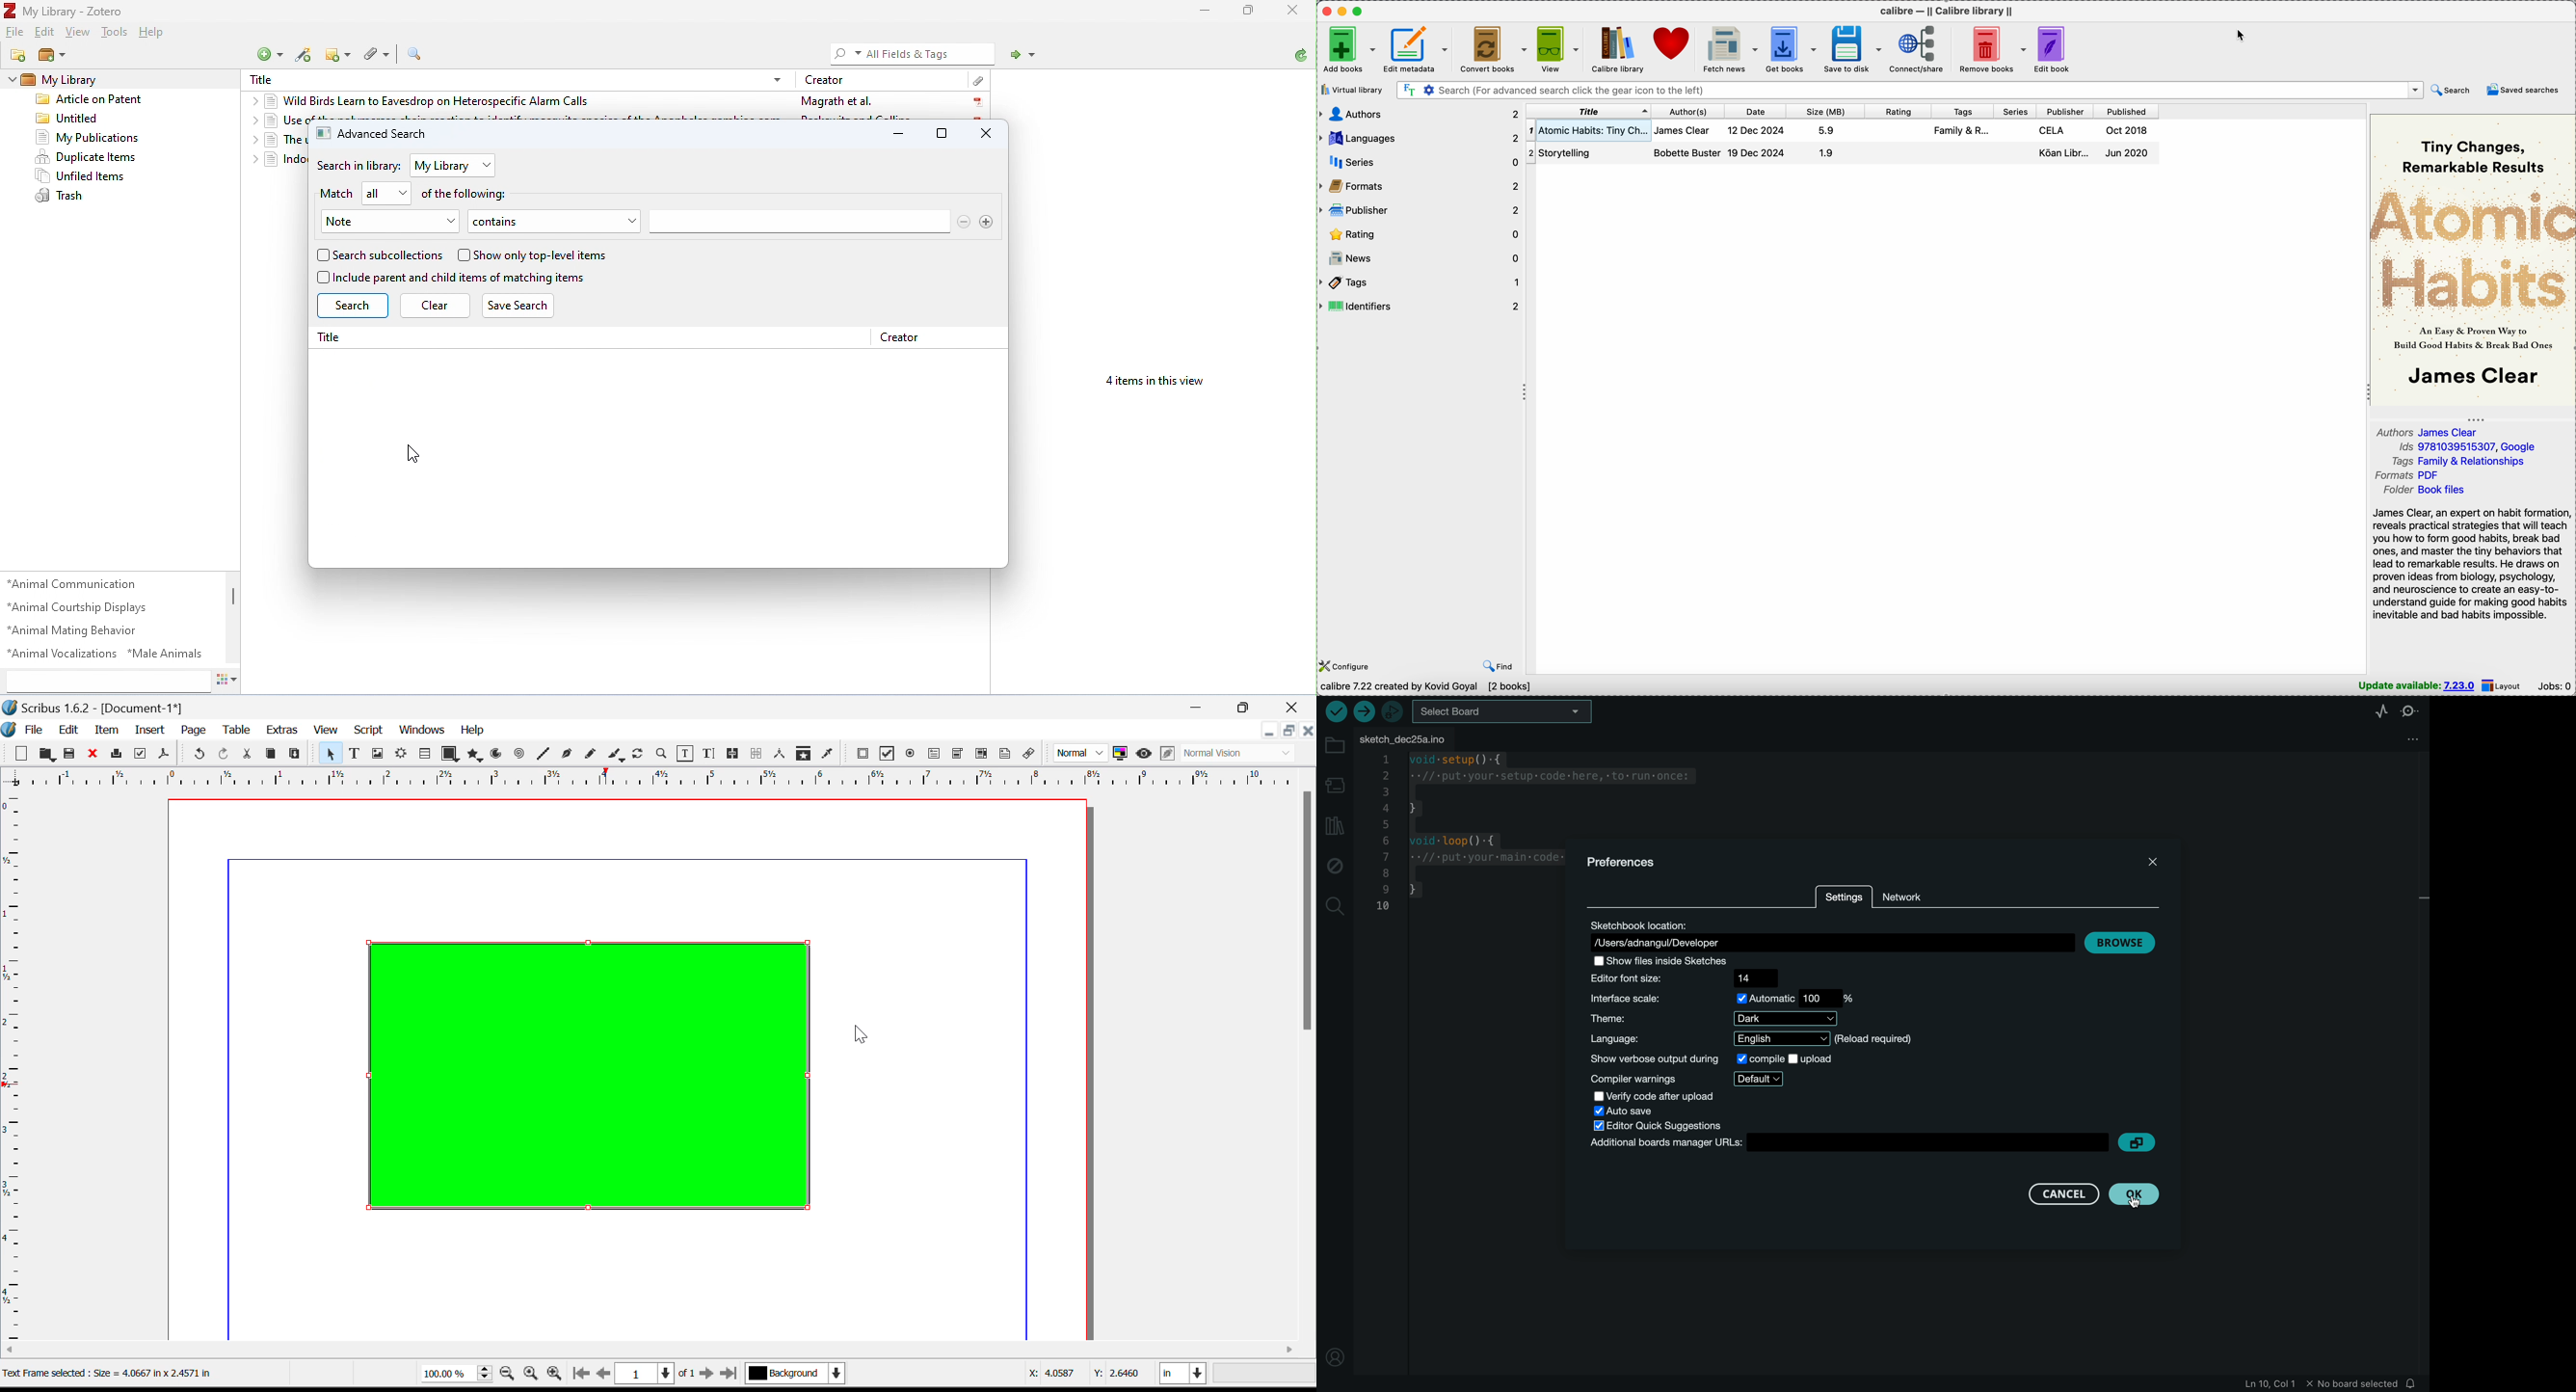 The height and width of the screenshot is (1400, 2576). Describe the element at coordinates (662, 753) in the screenshot. I see `Zoom` at that location.